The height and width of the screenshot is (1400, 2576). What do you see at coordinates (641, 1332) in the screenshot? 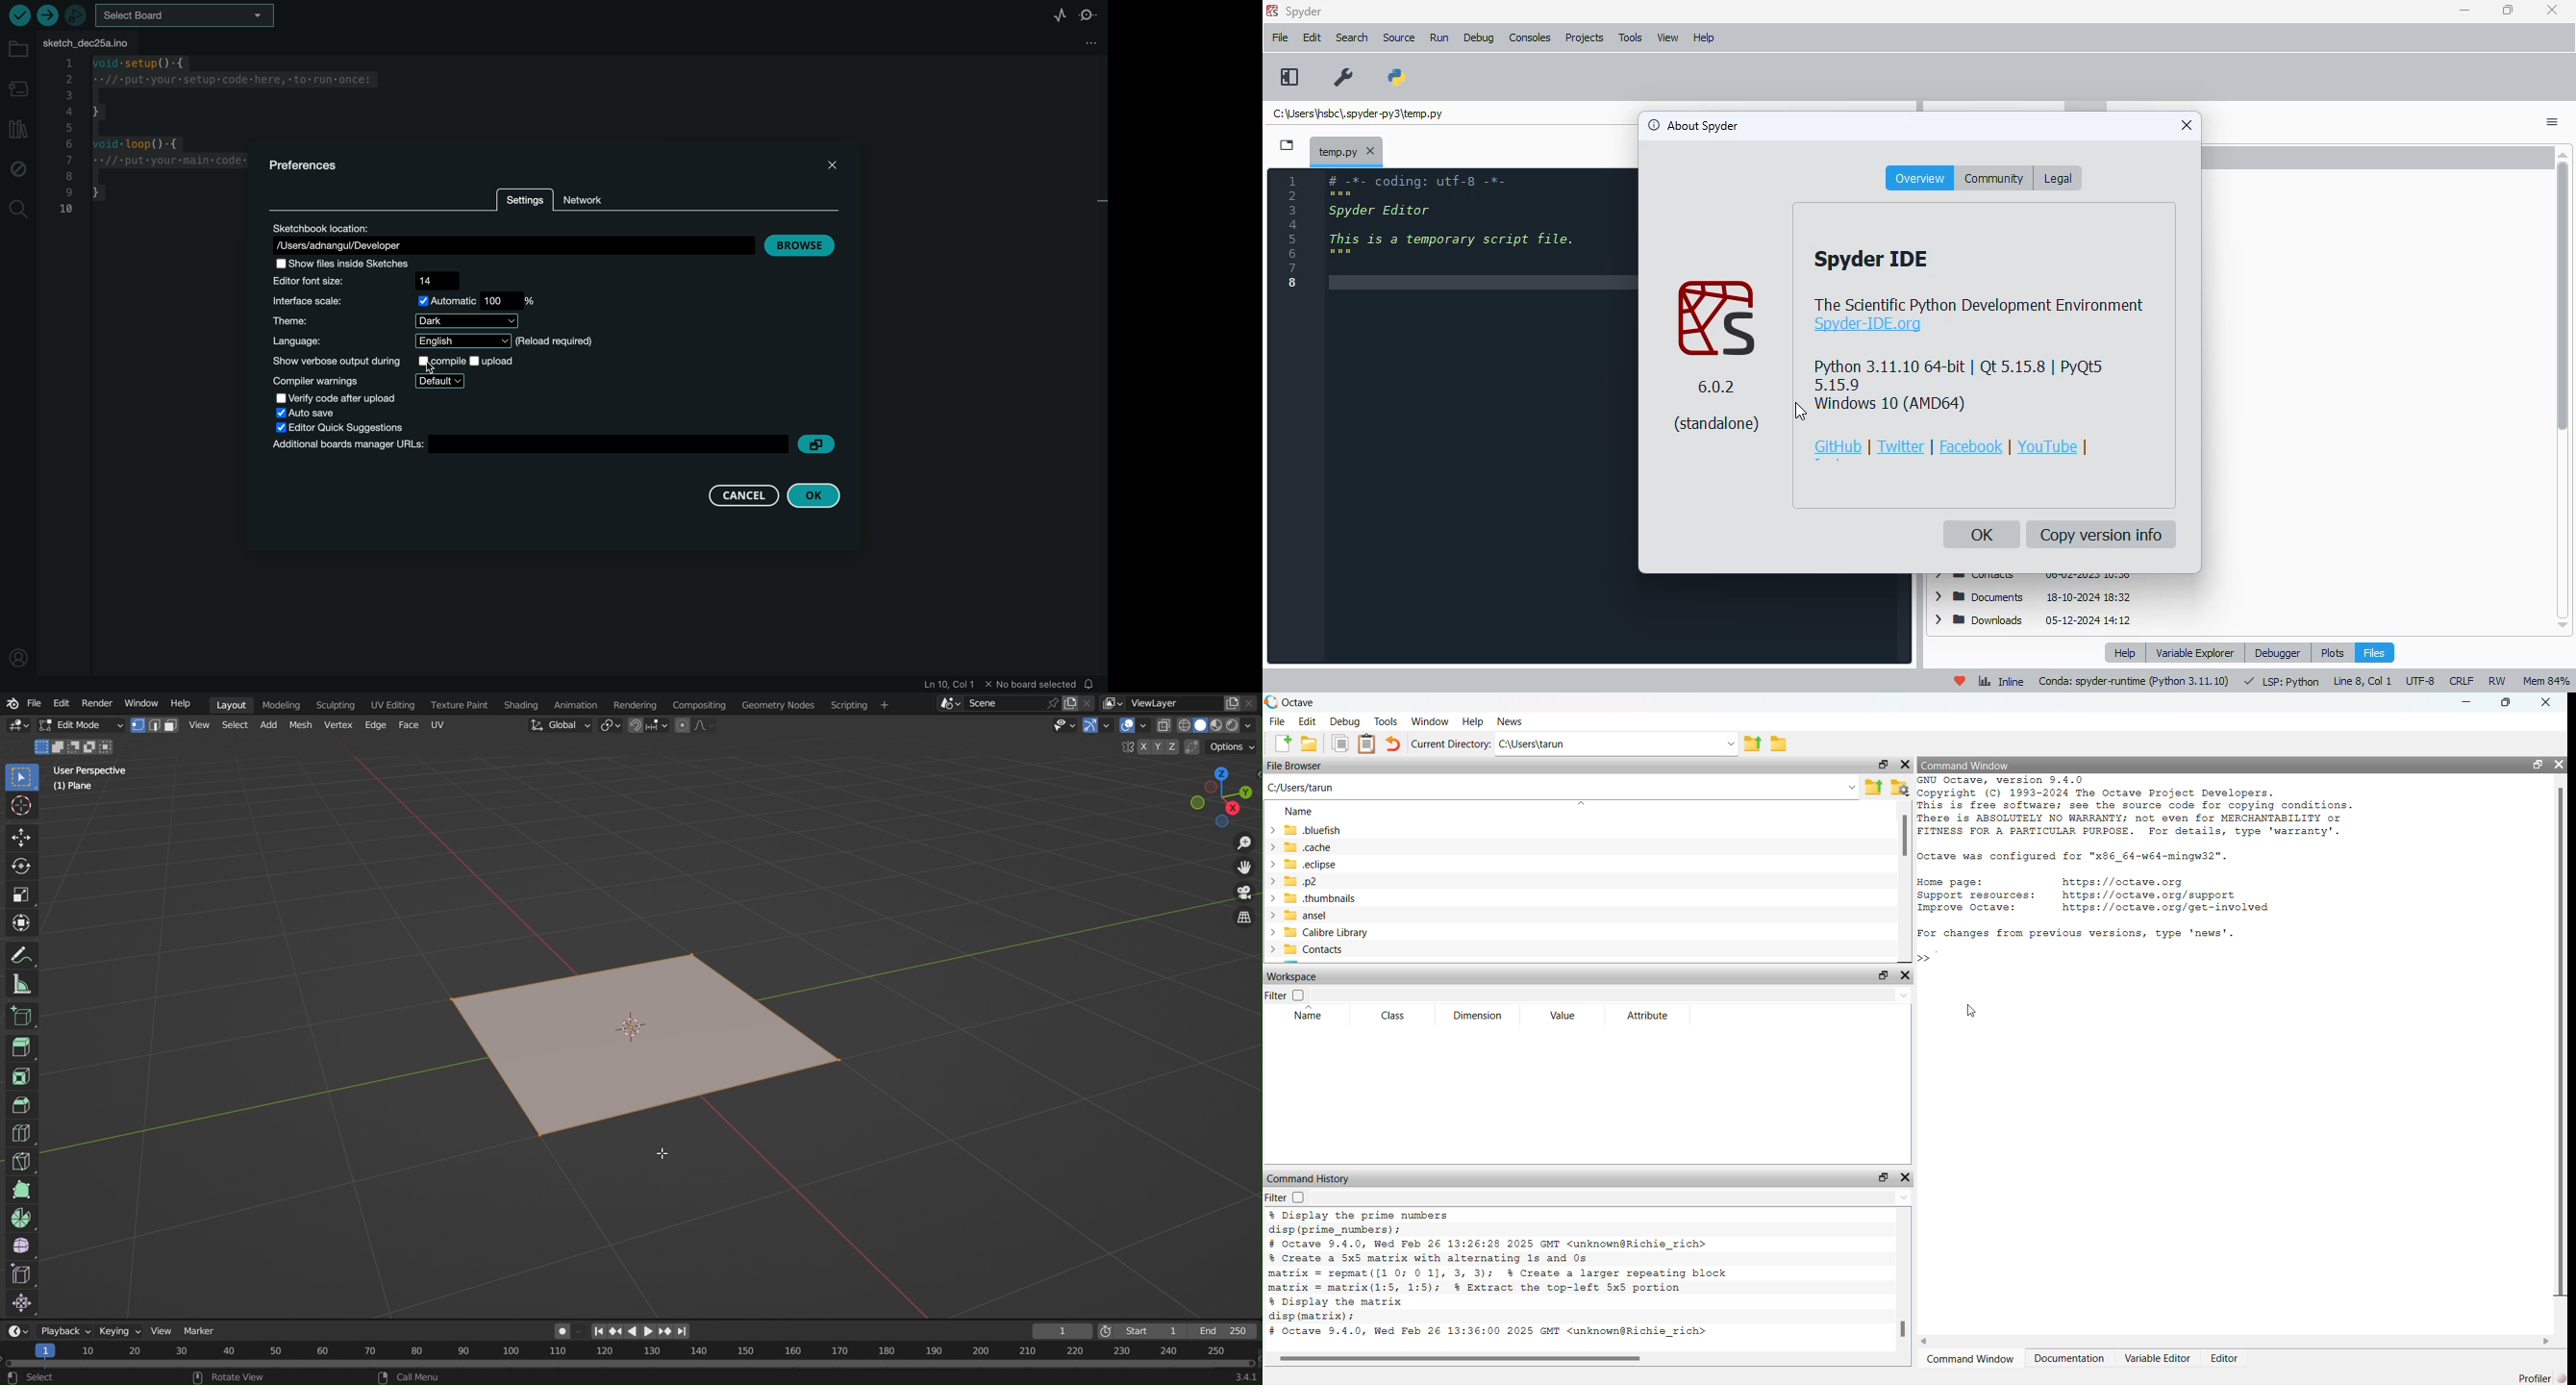
I see `Controls` at bounding box center [641, 1332].